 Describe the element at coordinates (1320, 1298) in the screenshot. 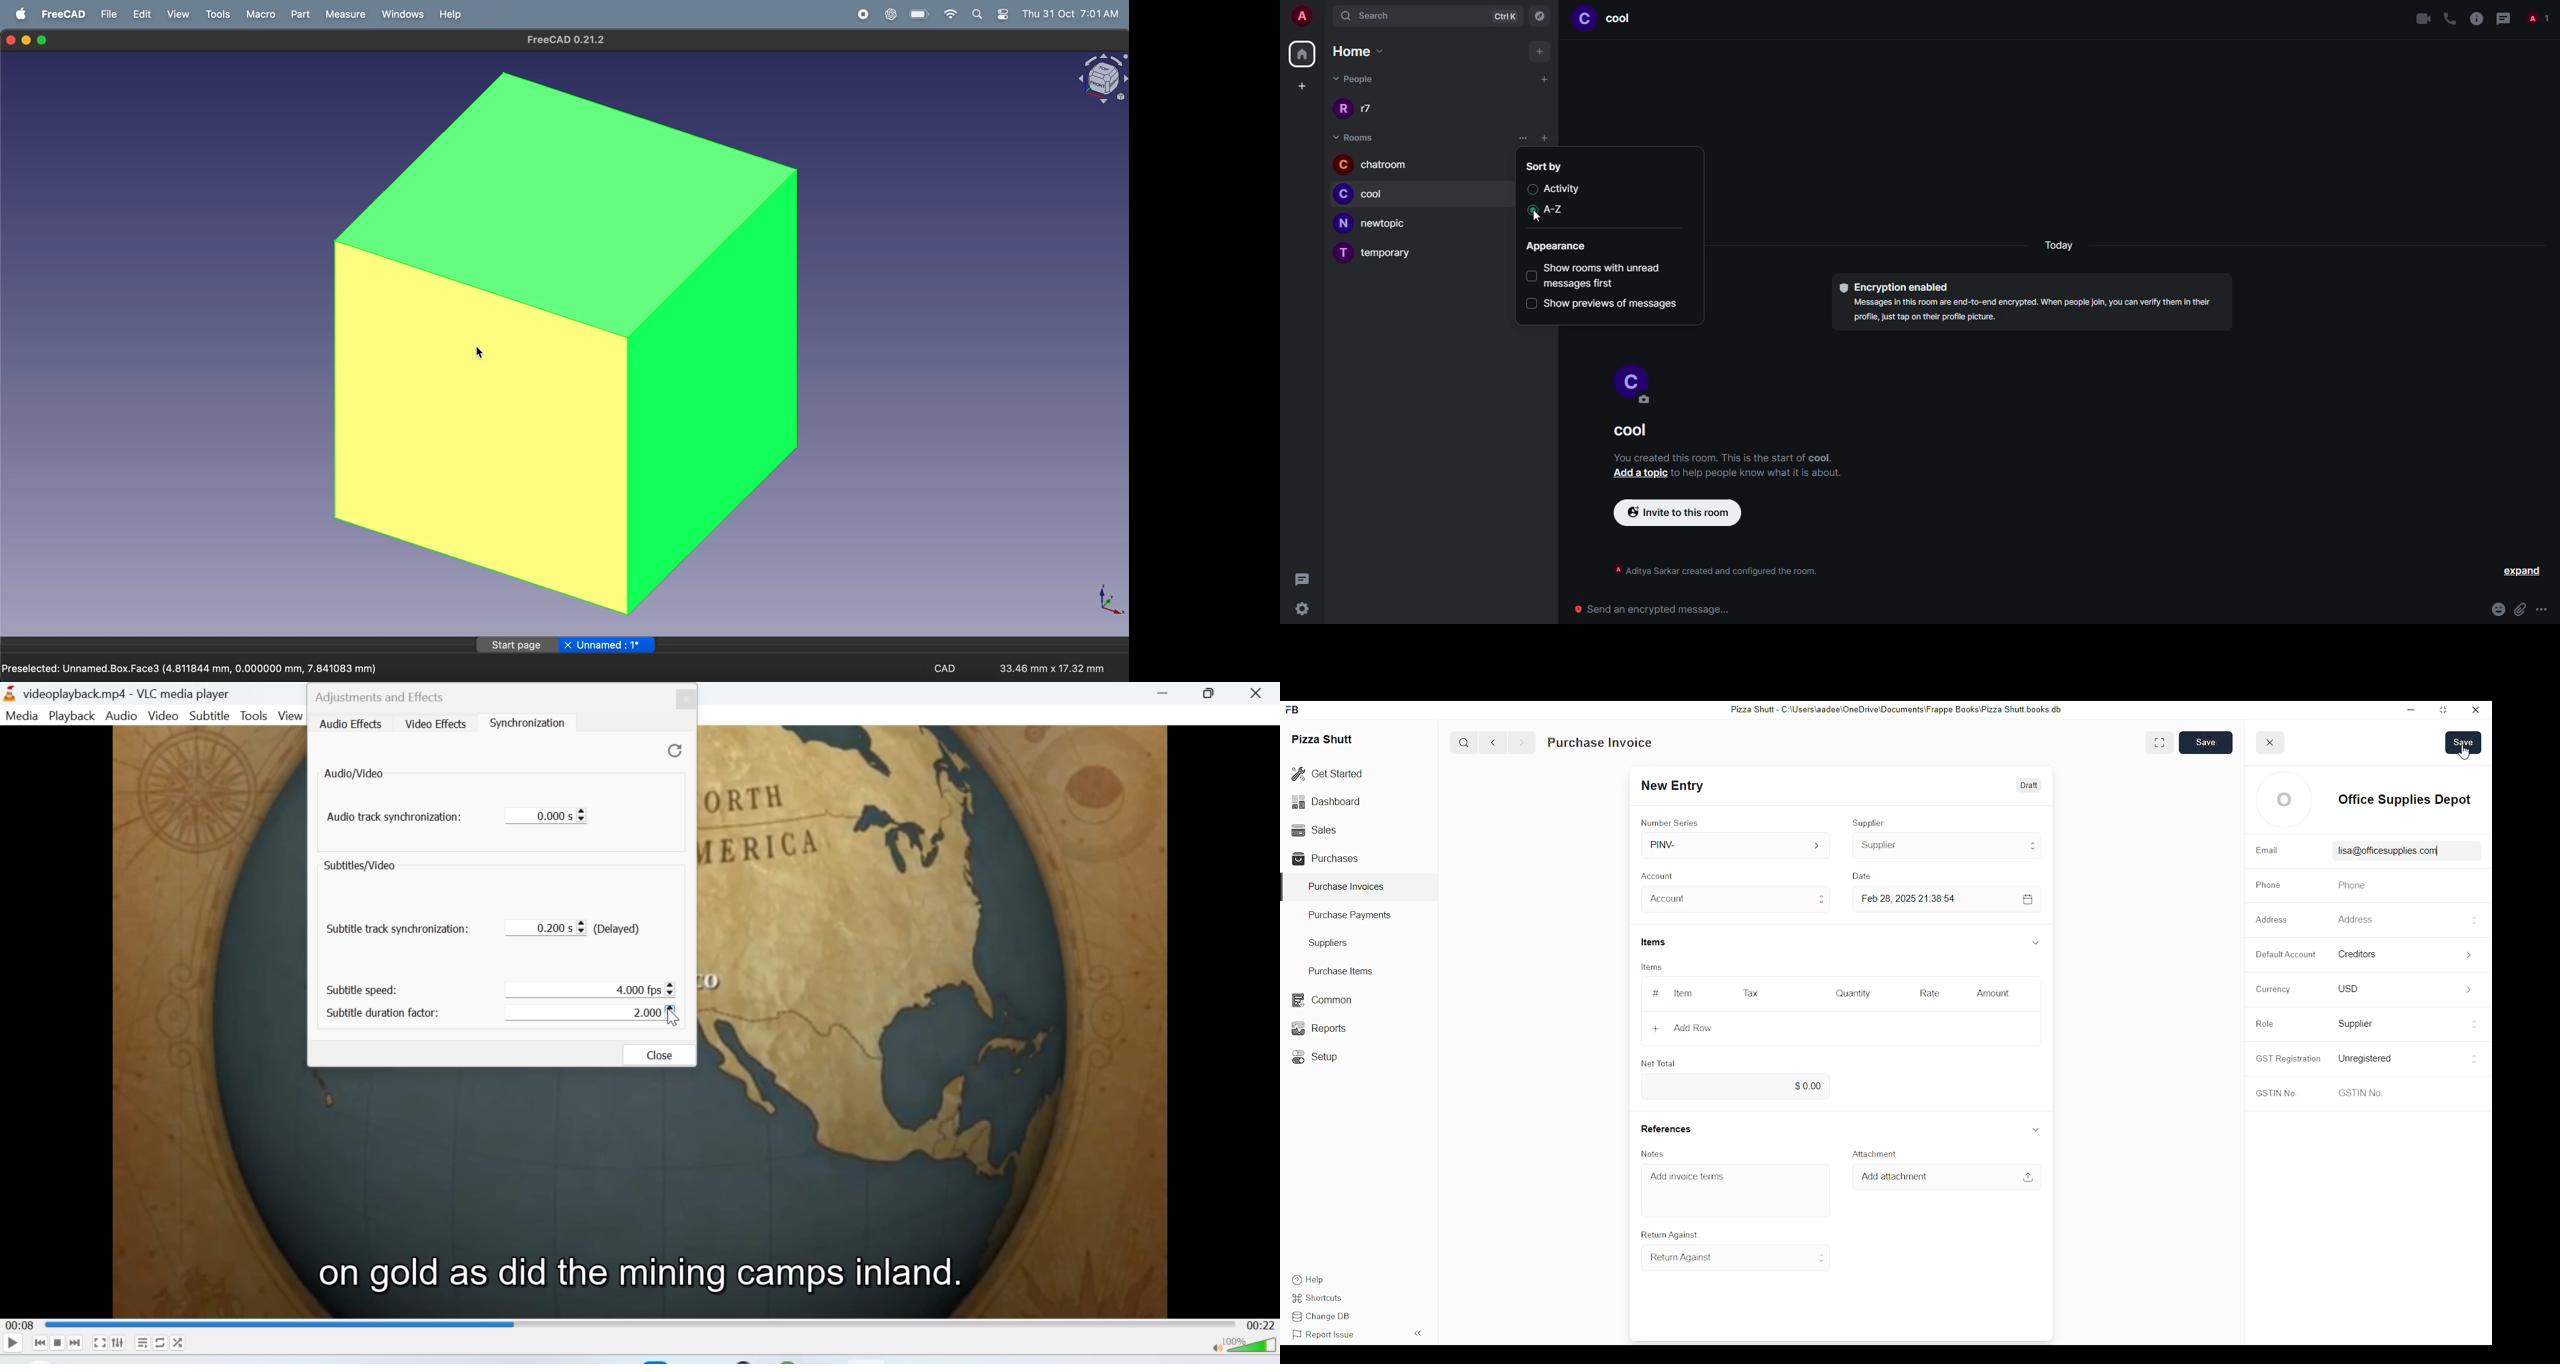

I see `Shortcuts` at that location.